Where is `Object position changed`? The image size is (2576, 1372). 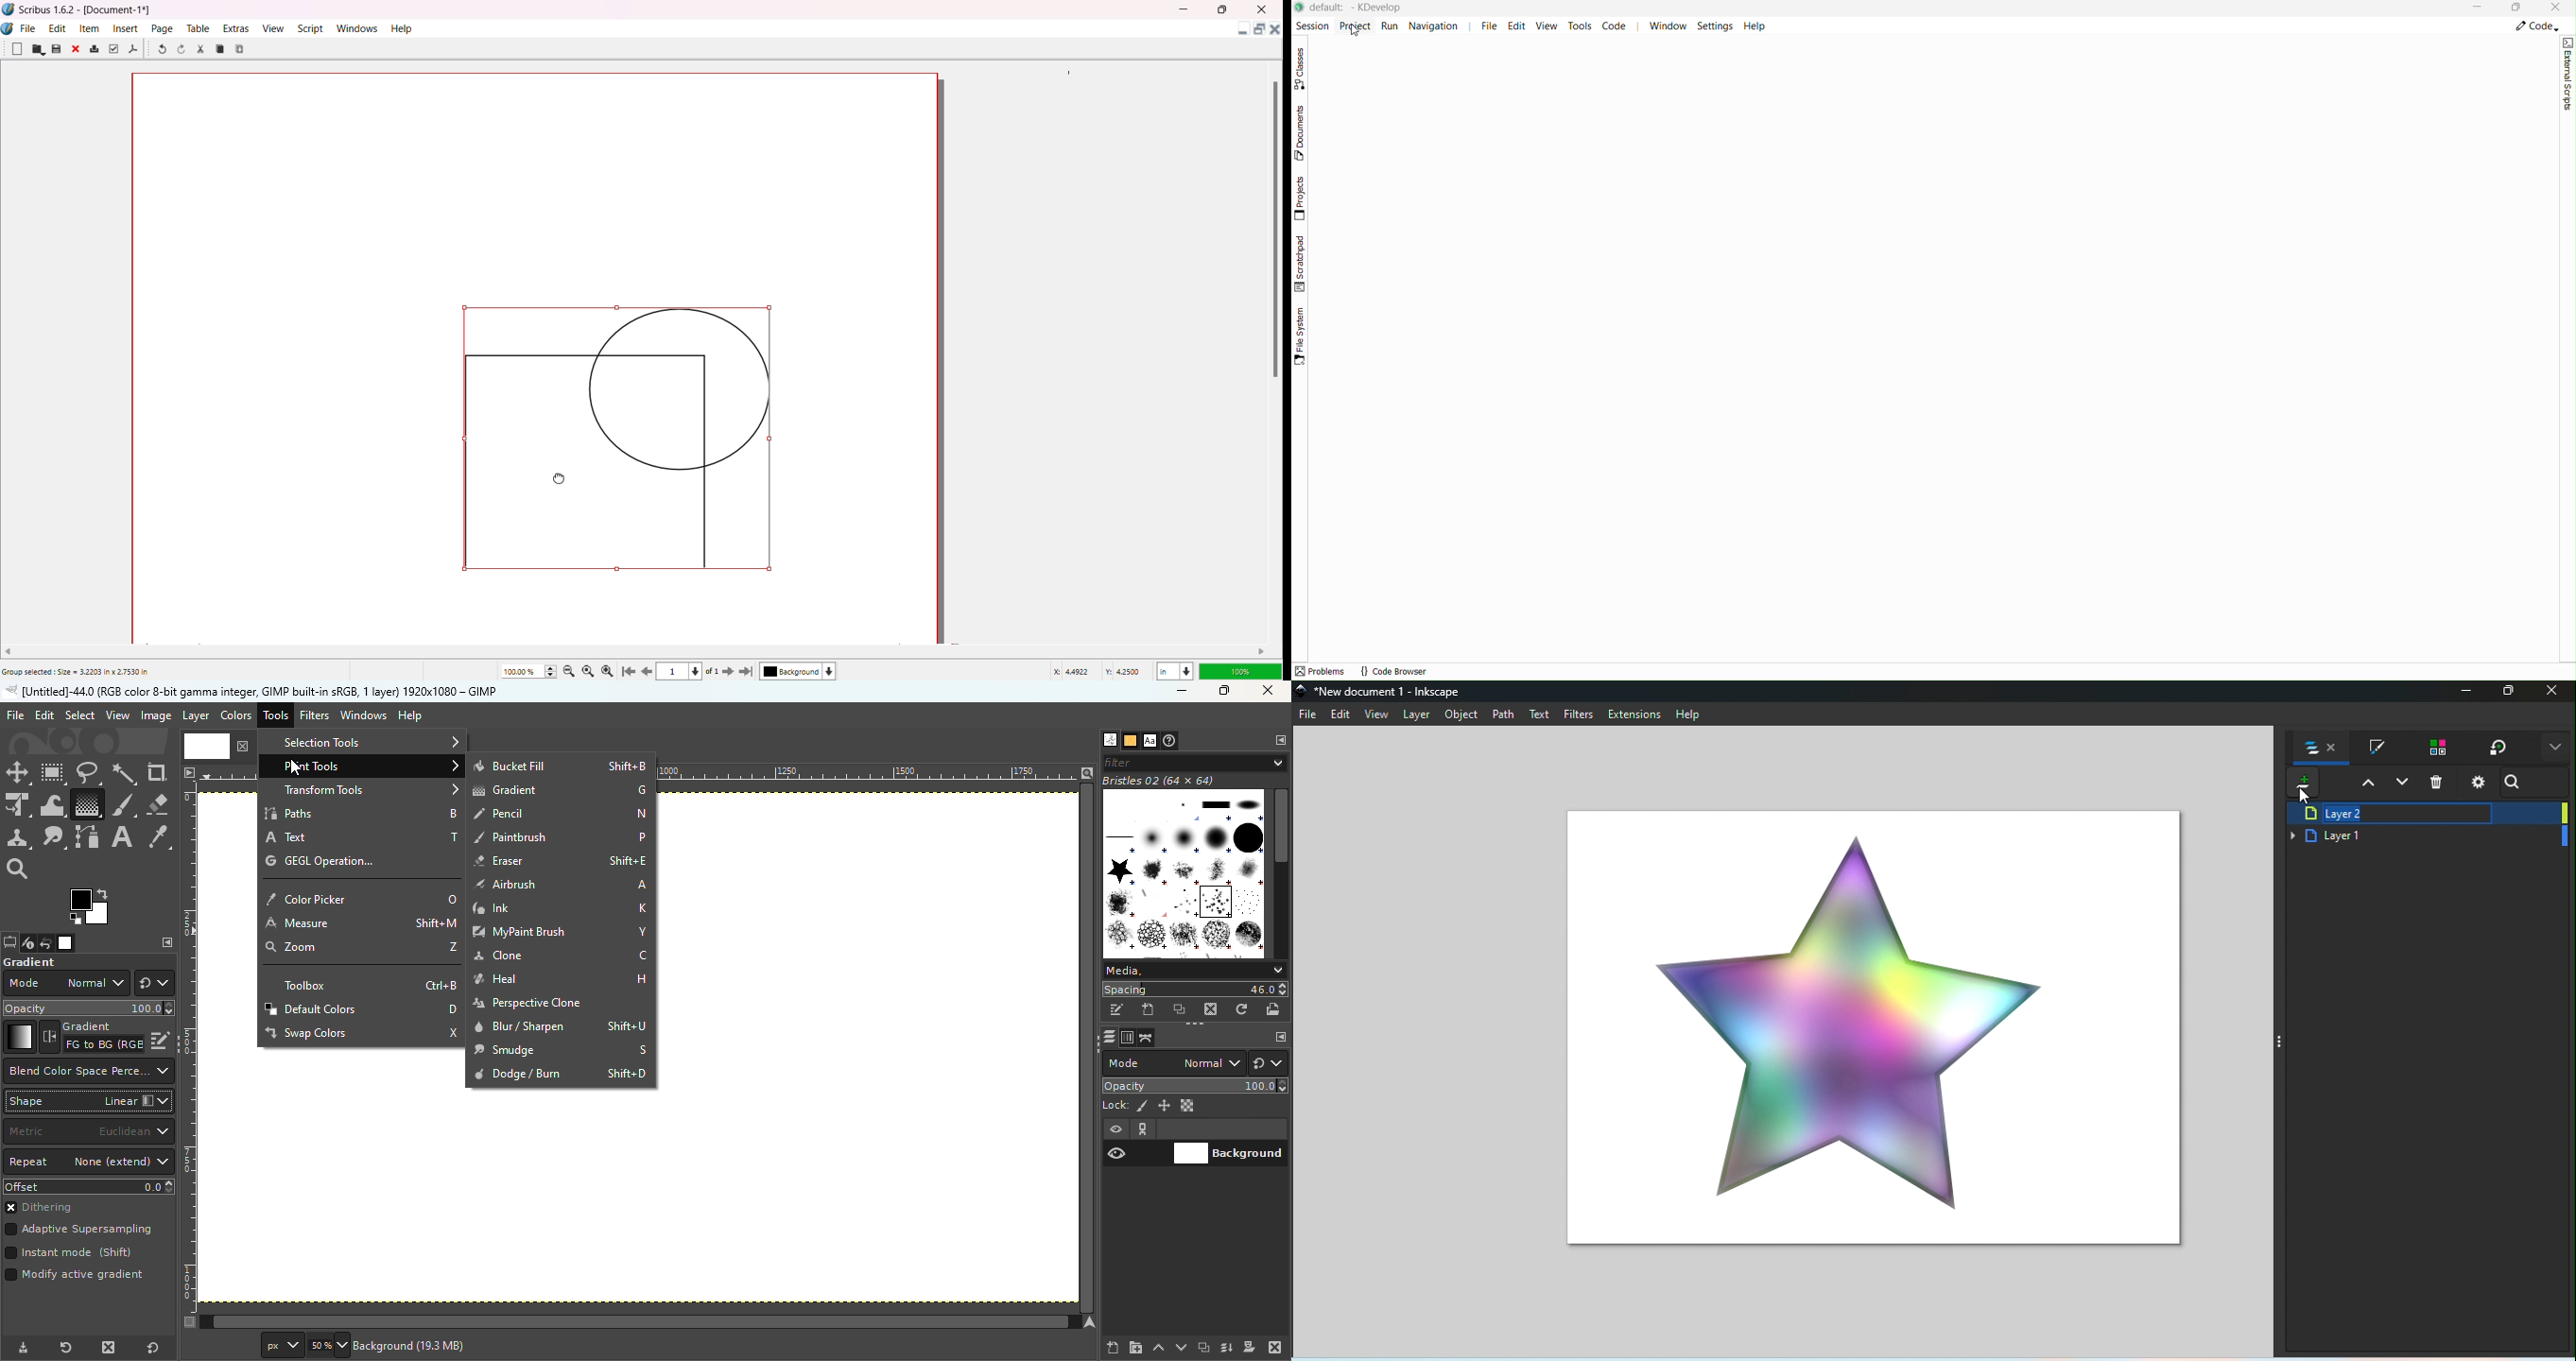 Object position changed is located at coordinates (613, 430).